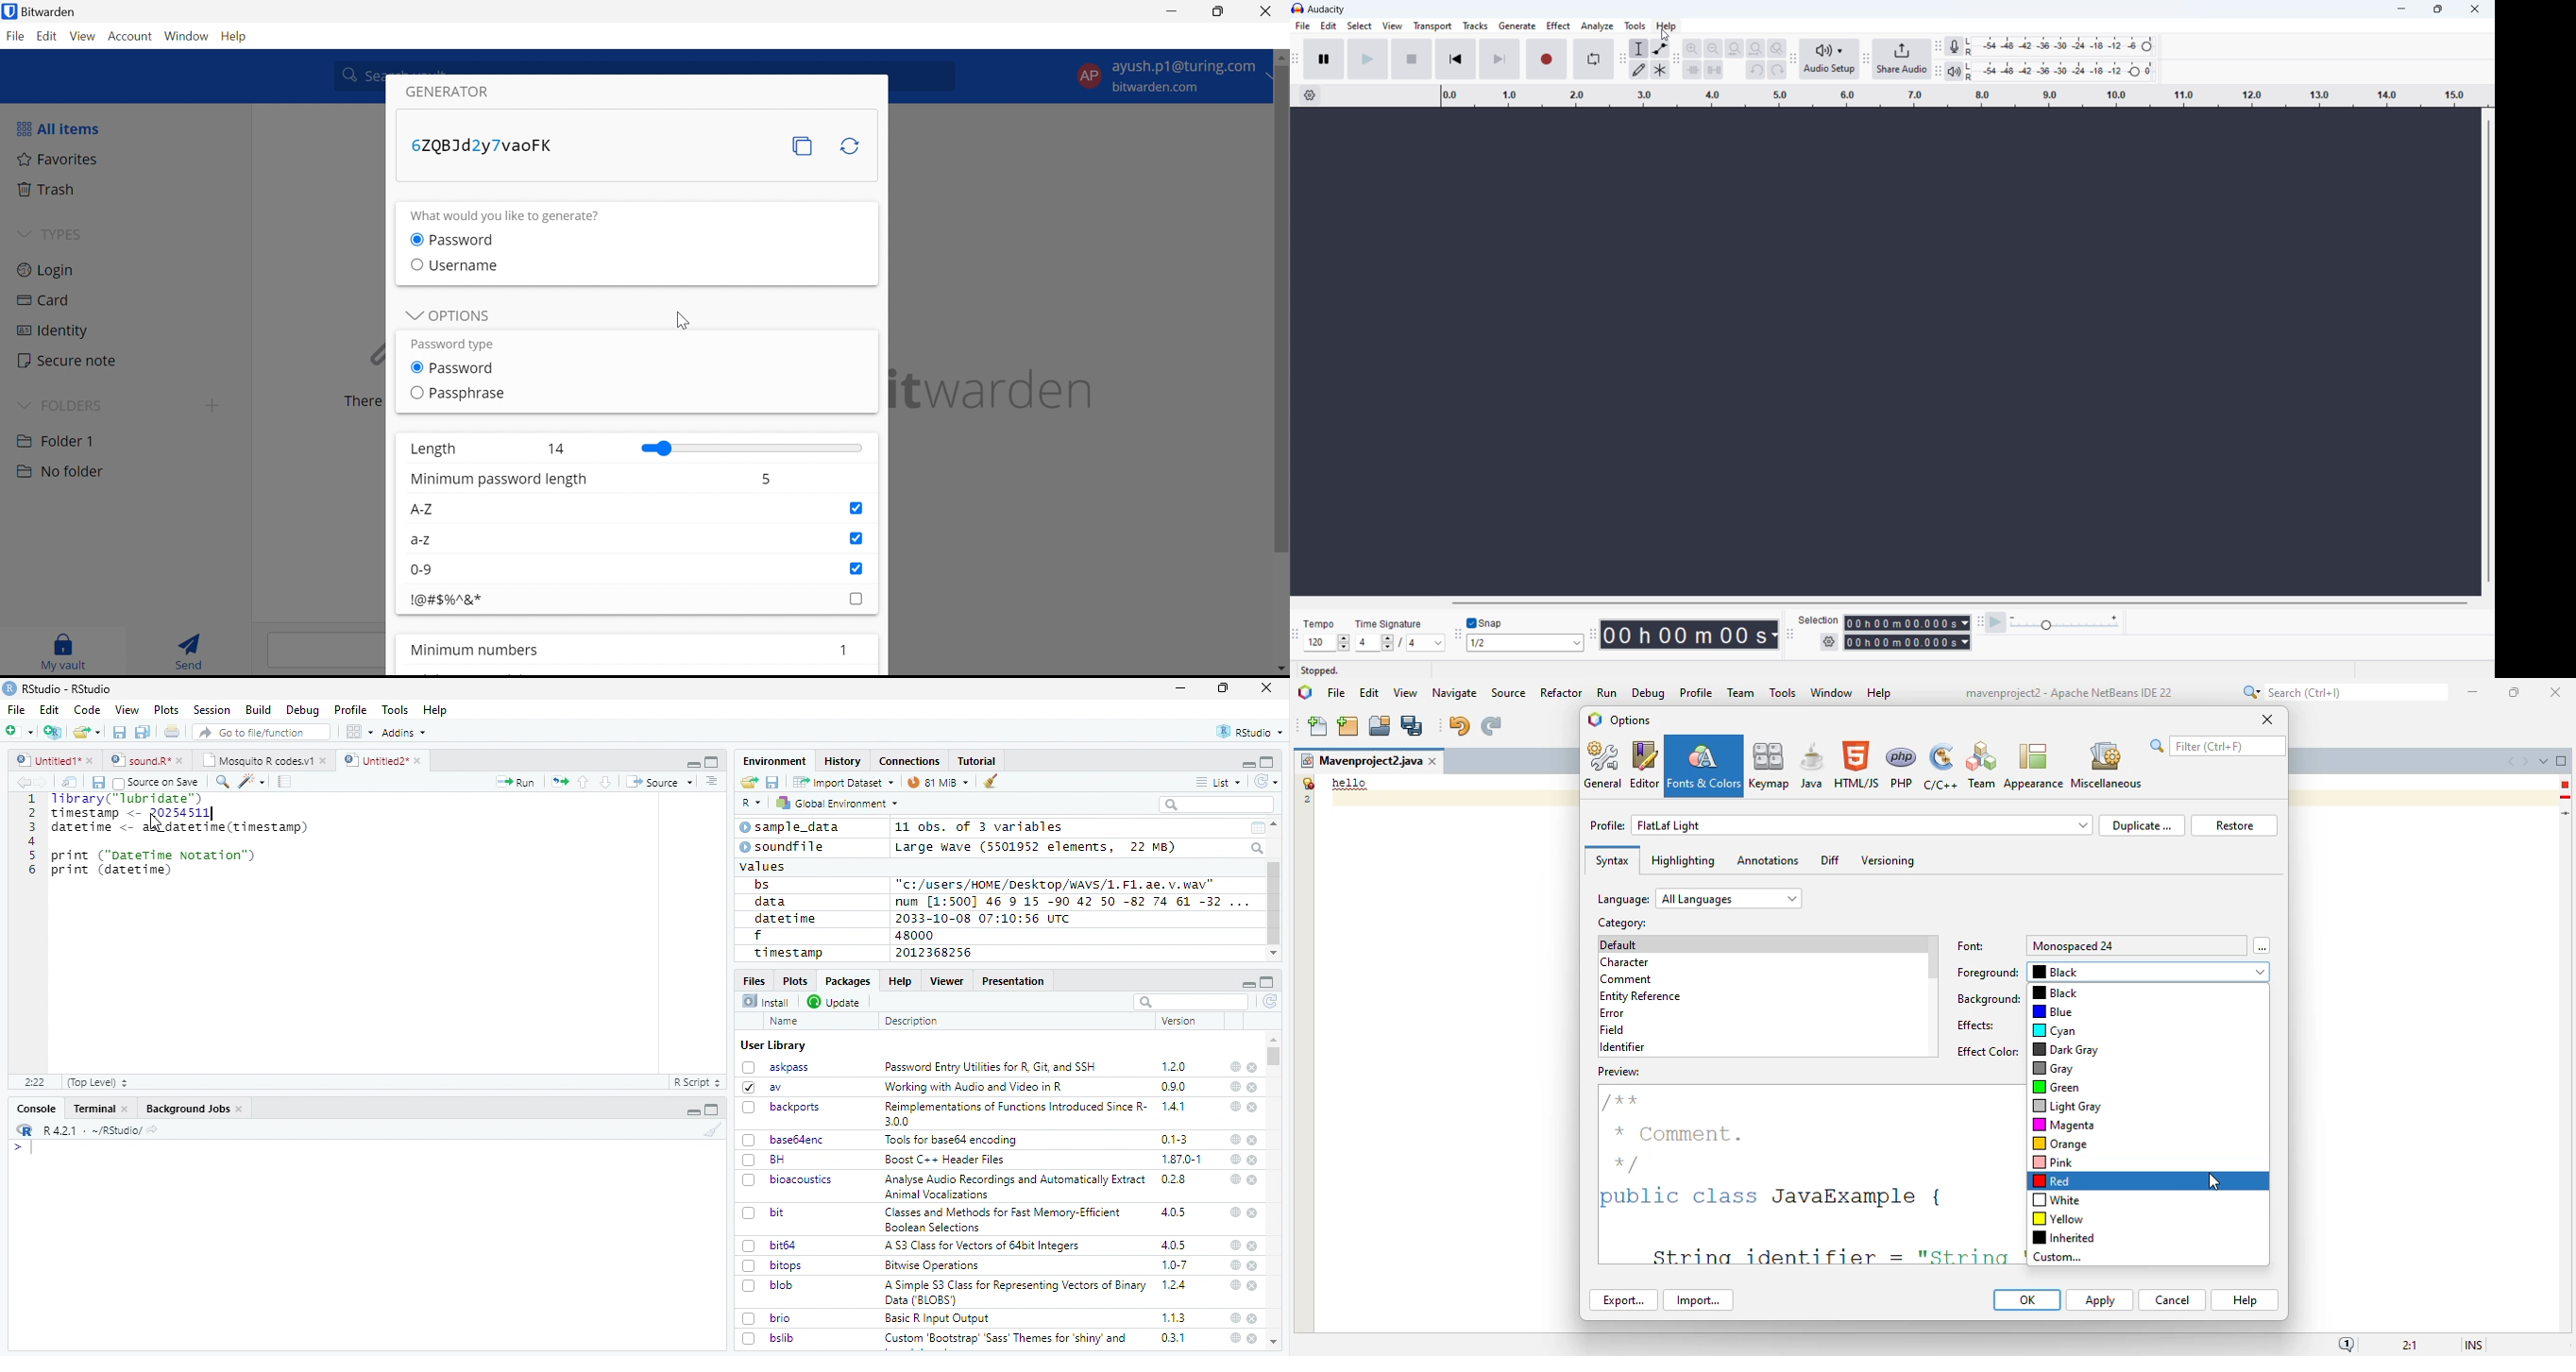 This screenshot has width=2576, height=1372. Describe the element at coordinates (755, 979) in the screenshot. I see `Files` at that location.